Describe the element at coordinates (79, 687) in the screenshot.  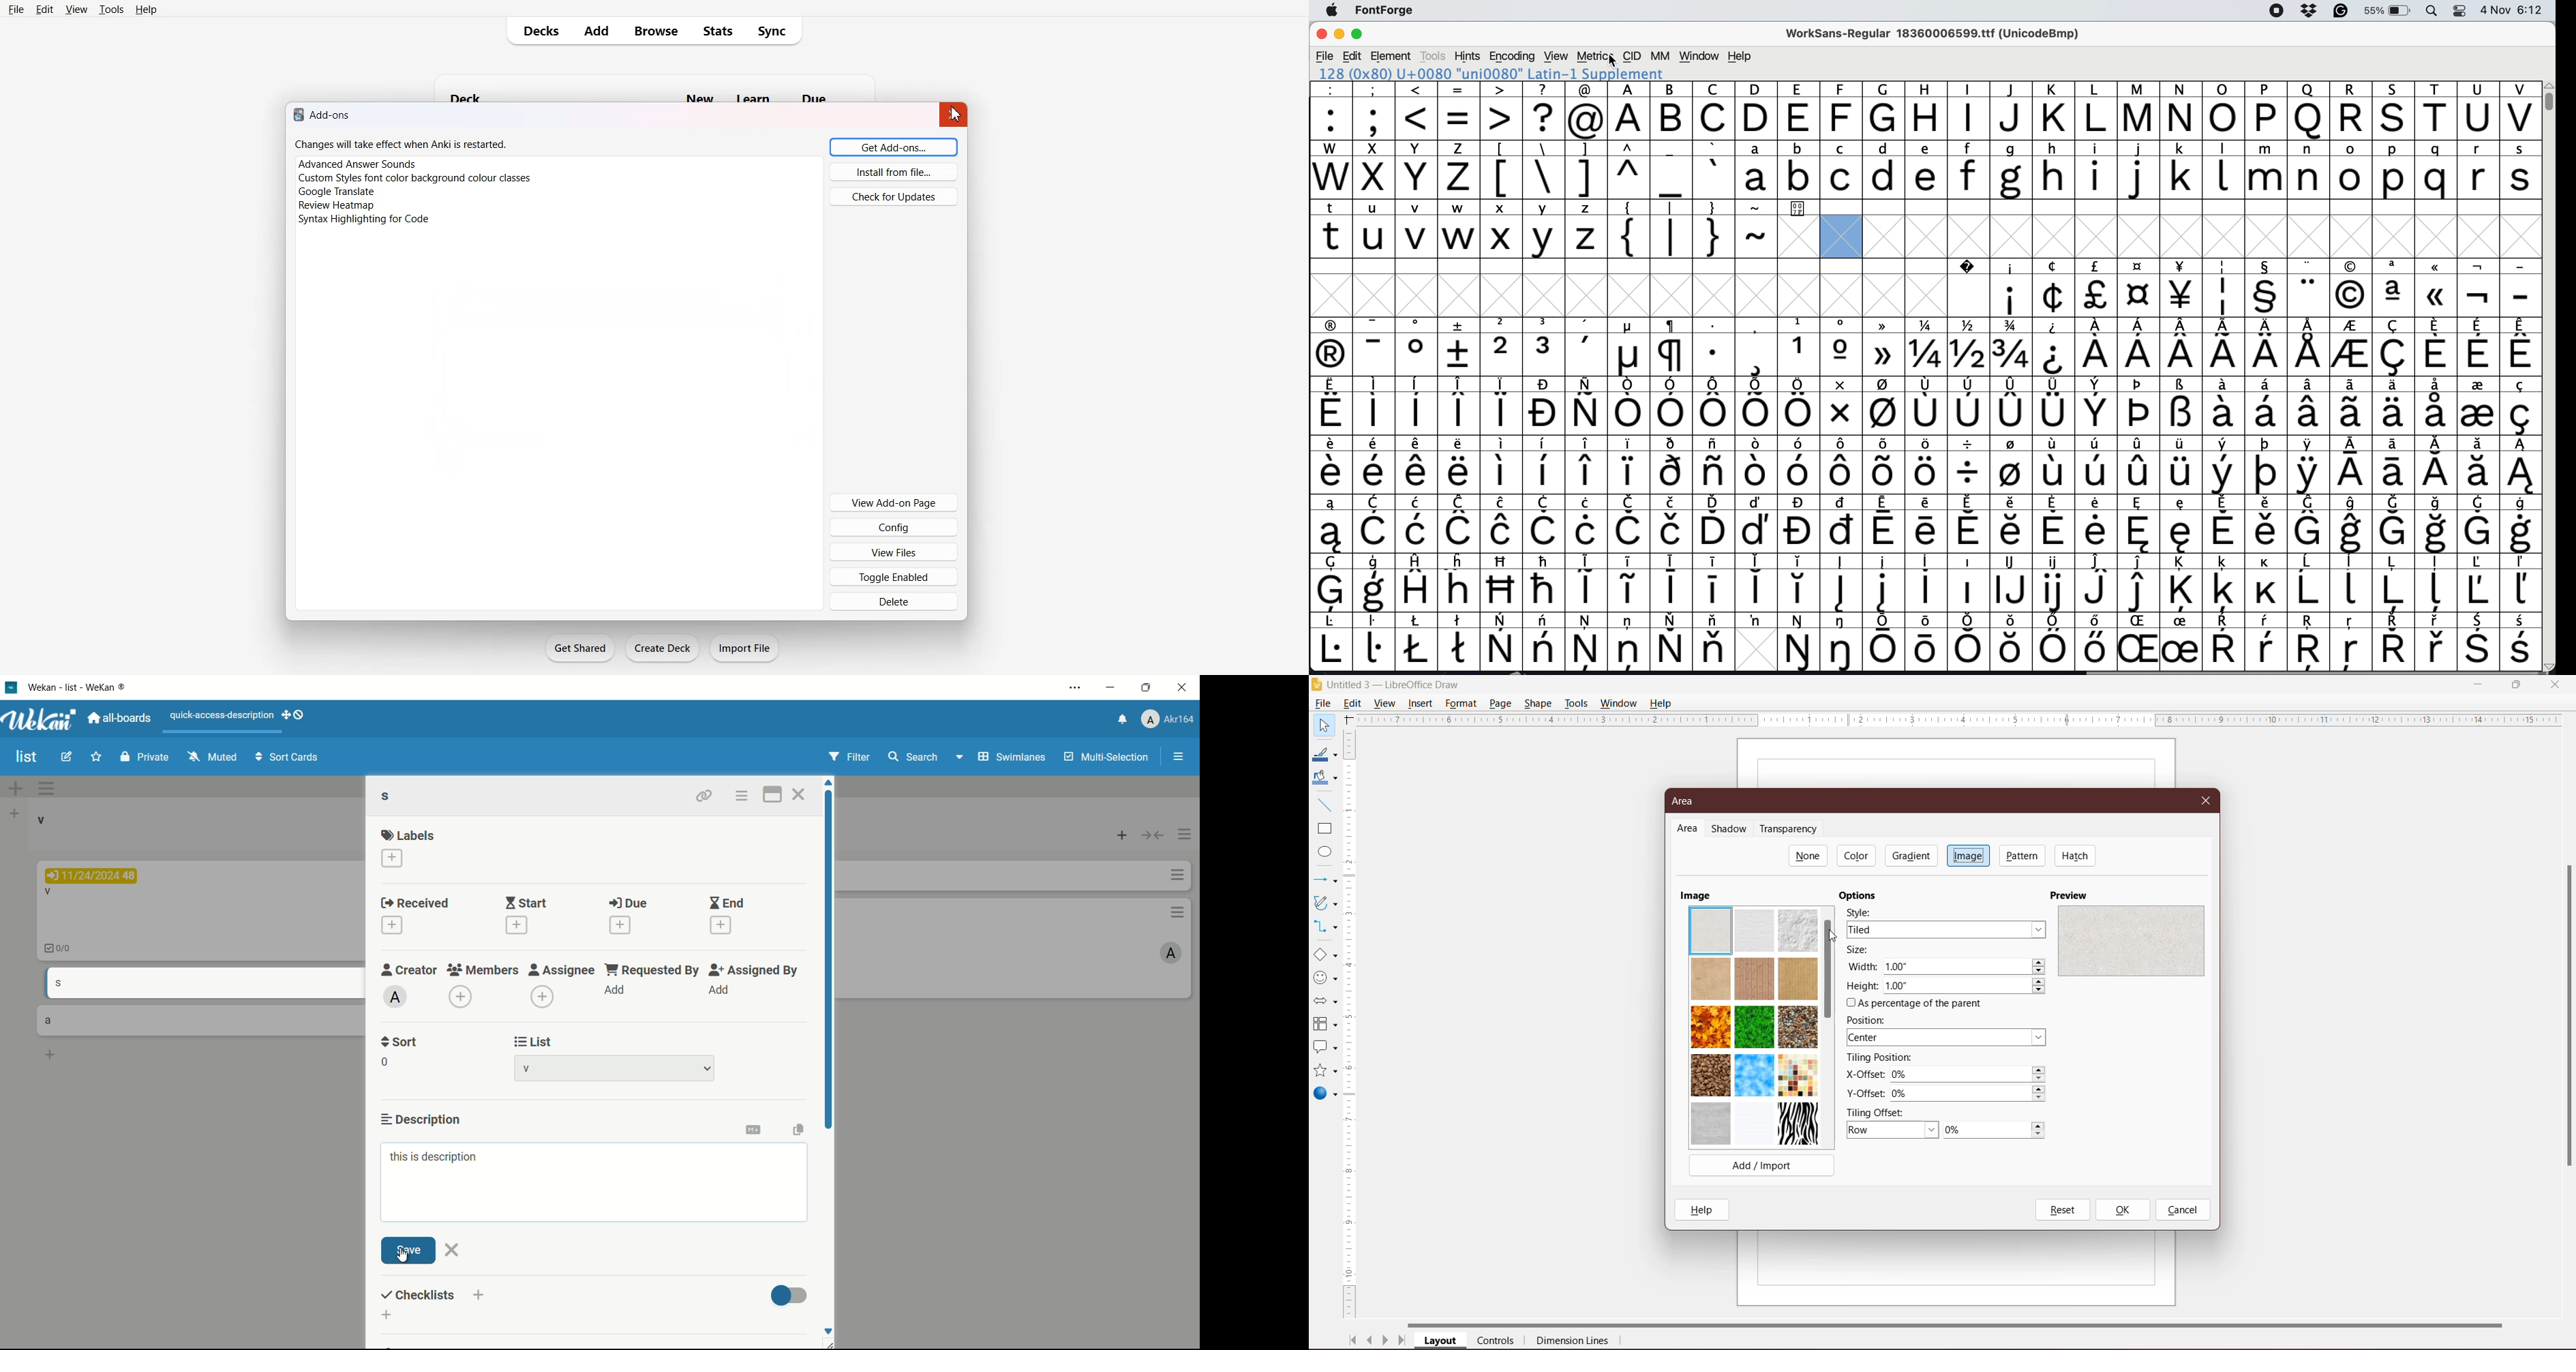
I see `Wekan - WeKan ®` at that location.